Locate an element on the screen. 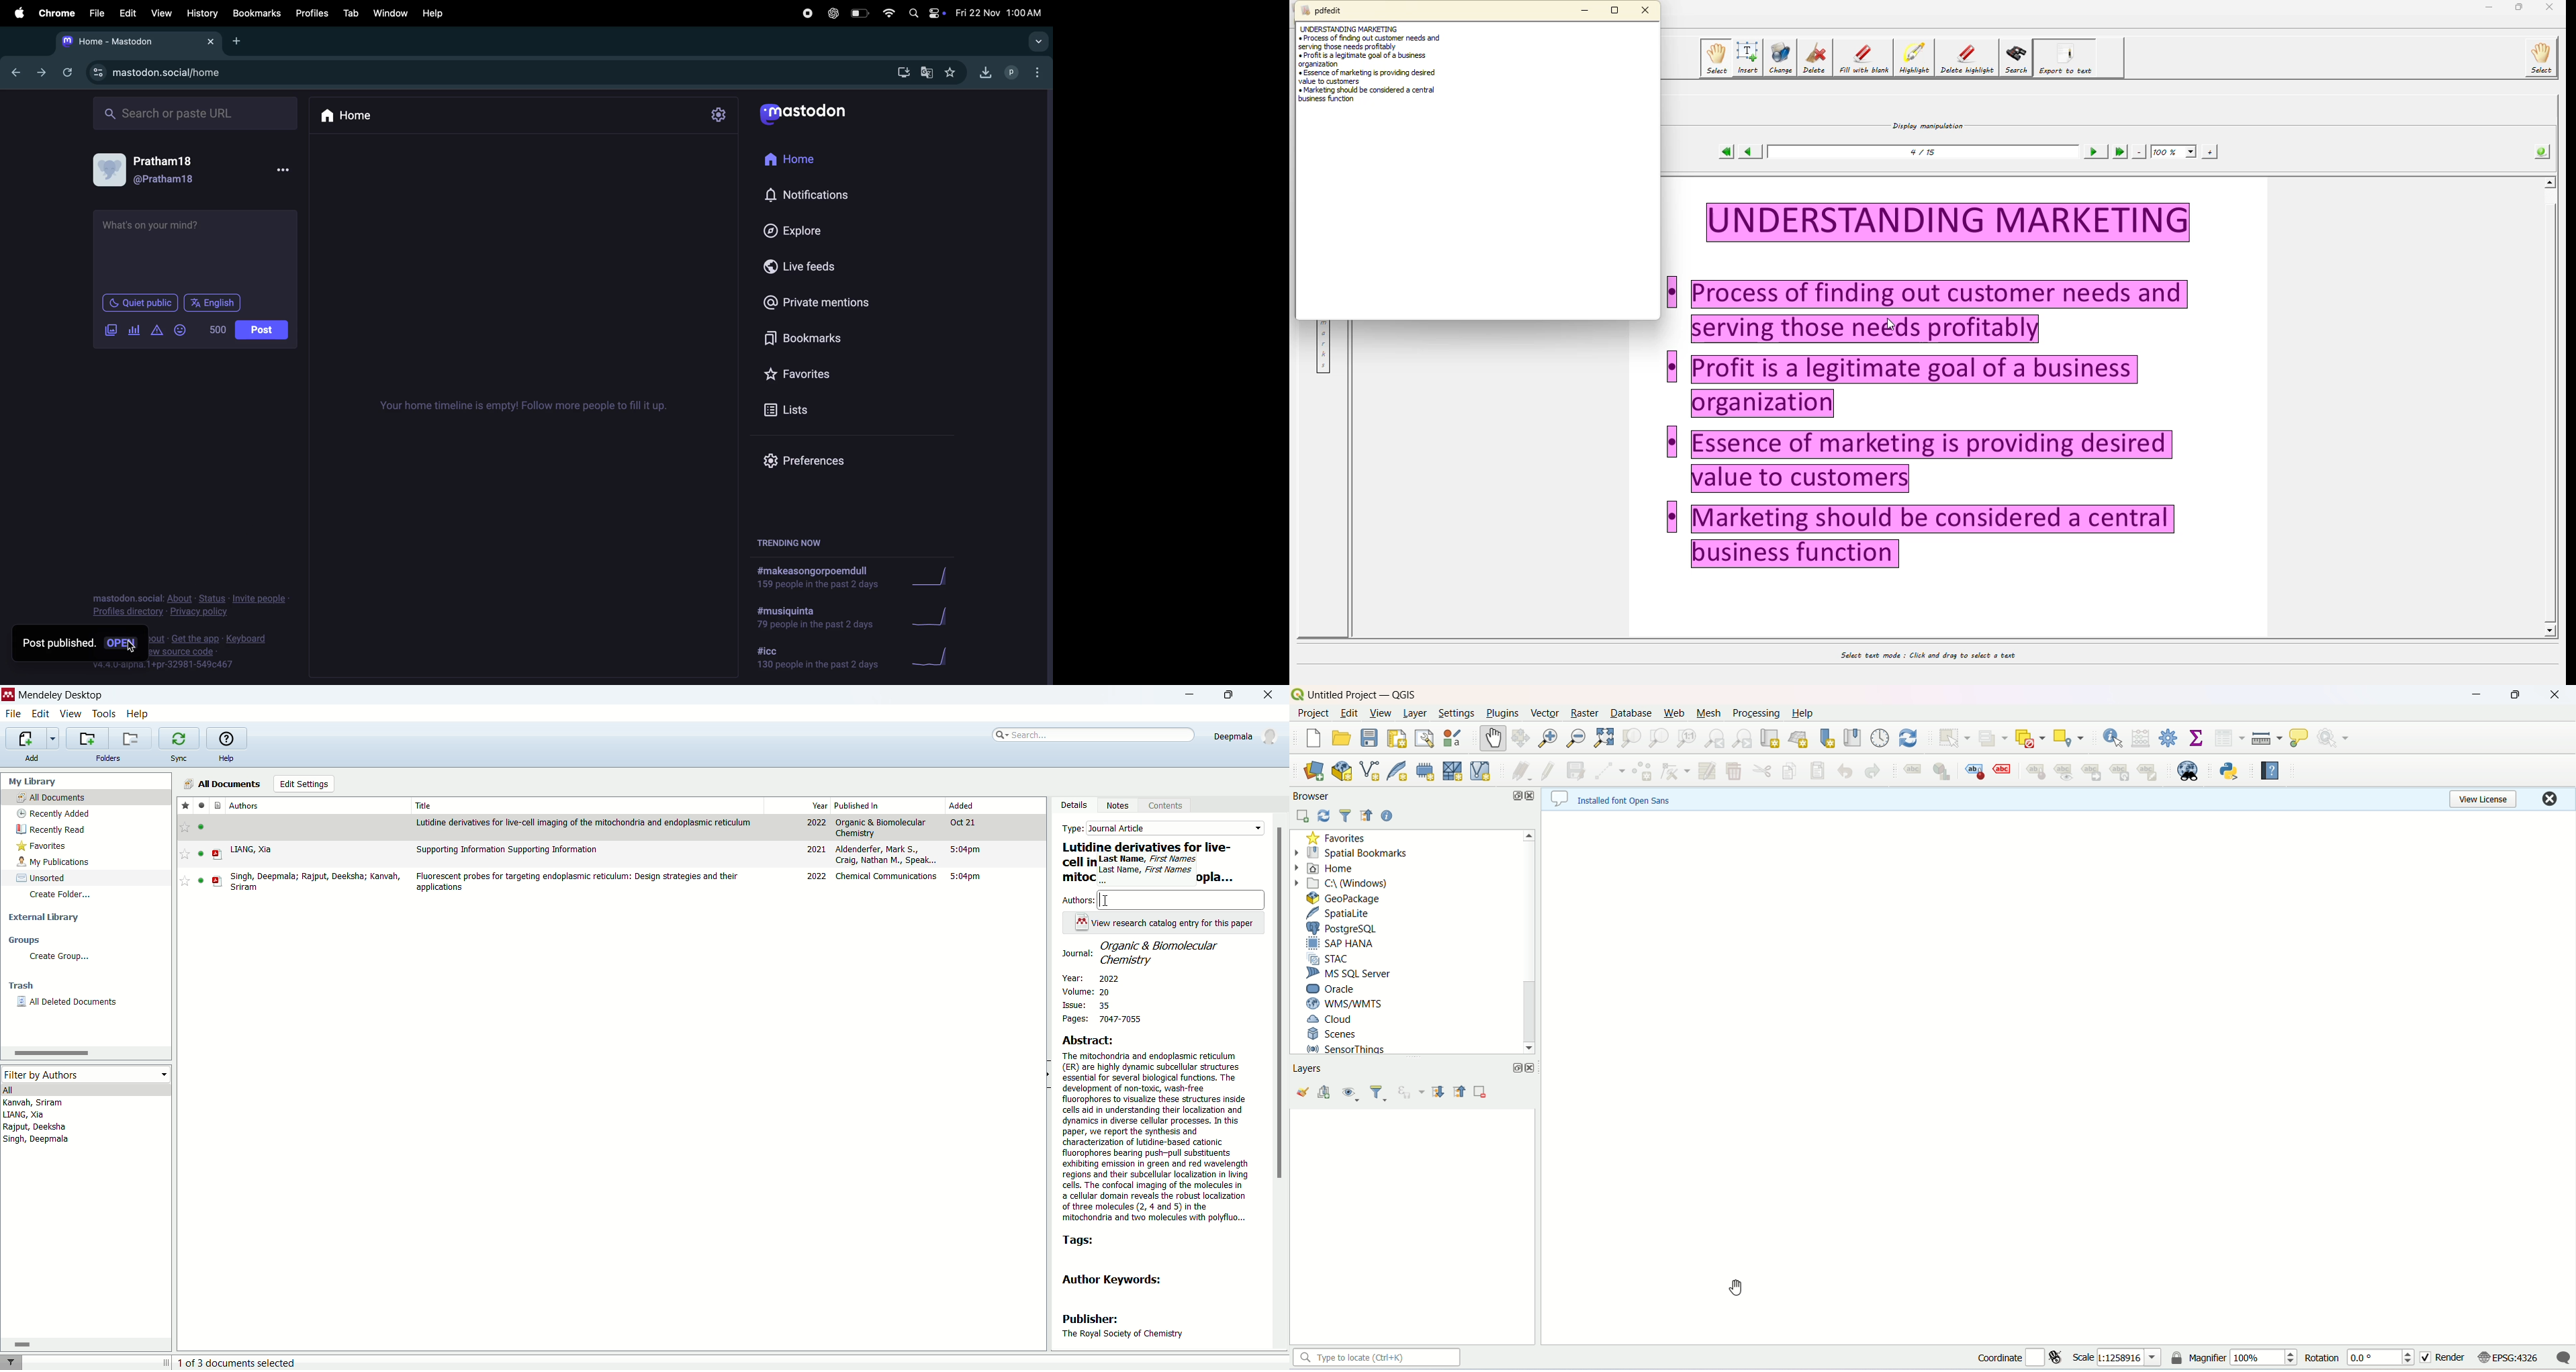  trash is located at coordinates (21, 984).